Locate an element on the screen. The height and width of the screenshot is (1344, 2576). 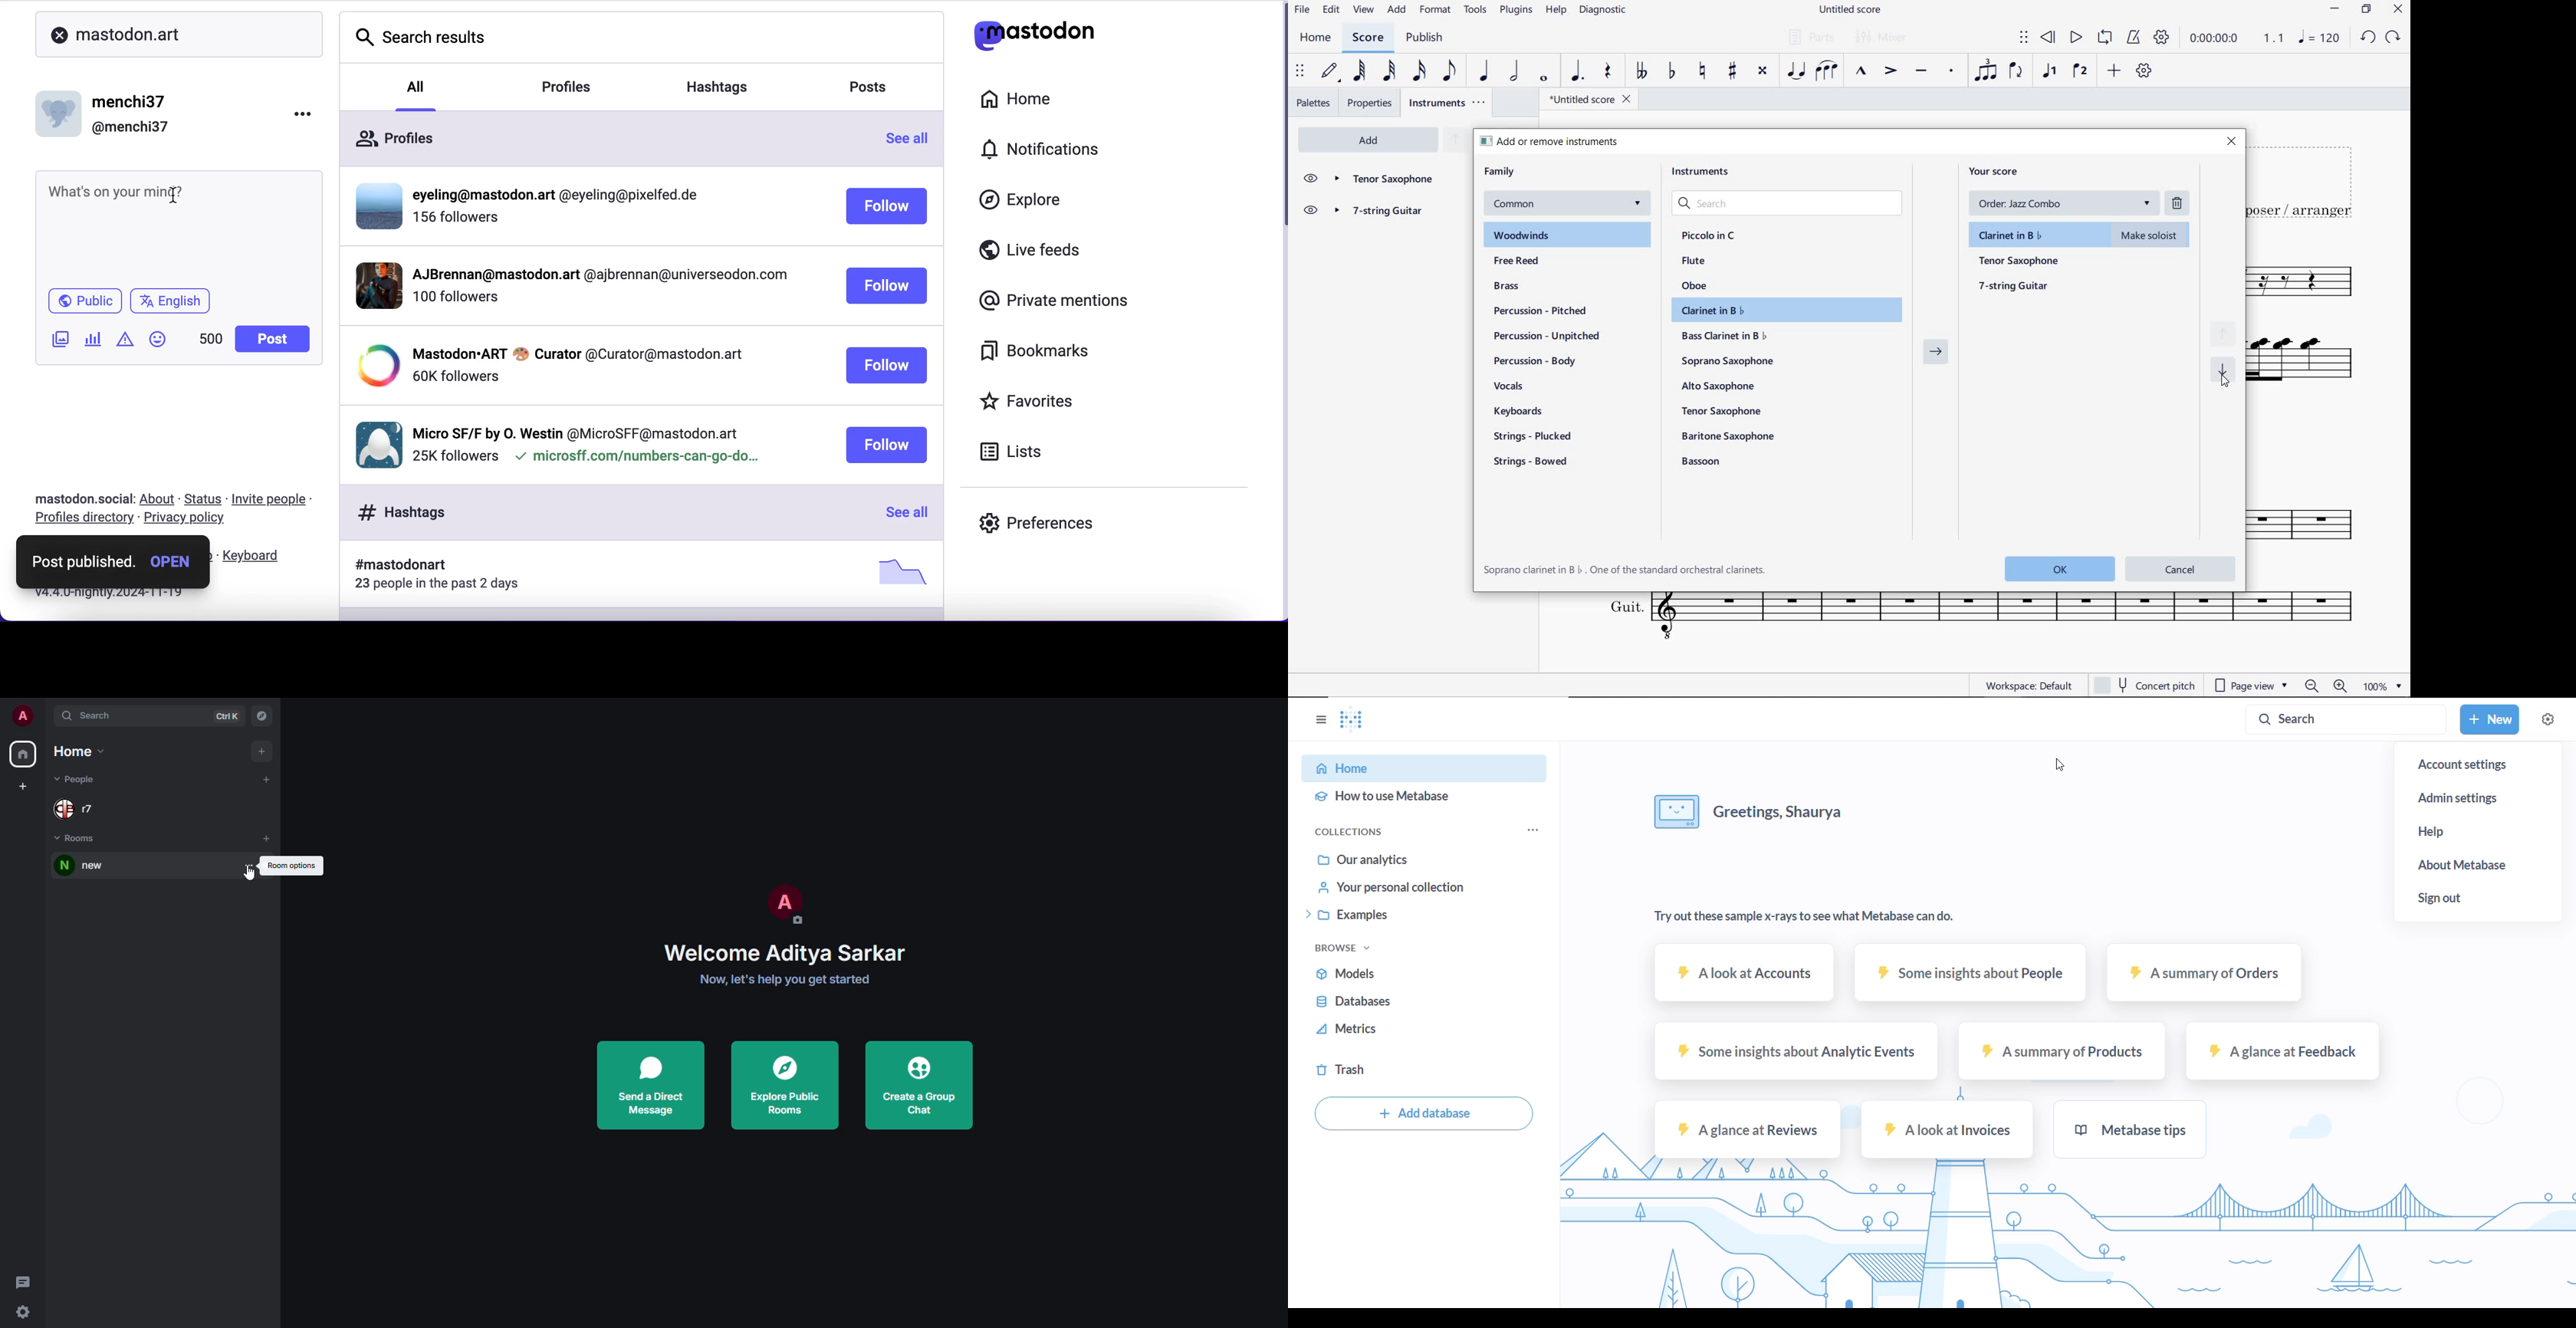
add is located at coordinates (267, 838).